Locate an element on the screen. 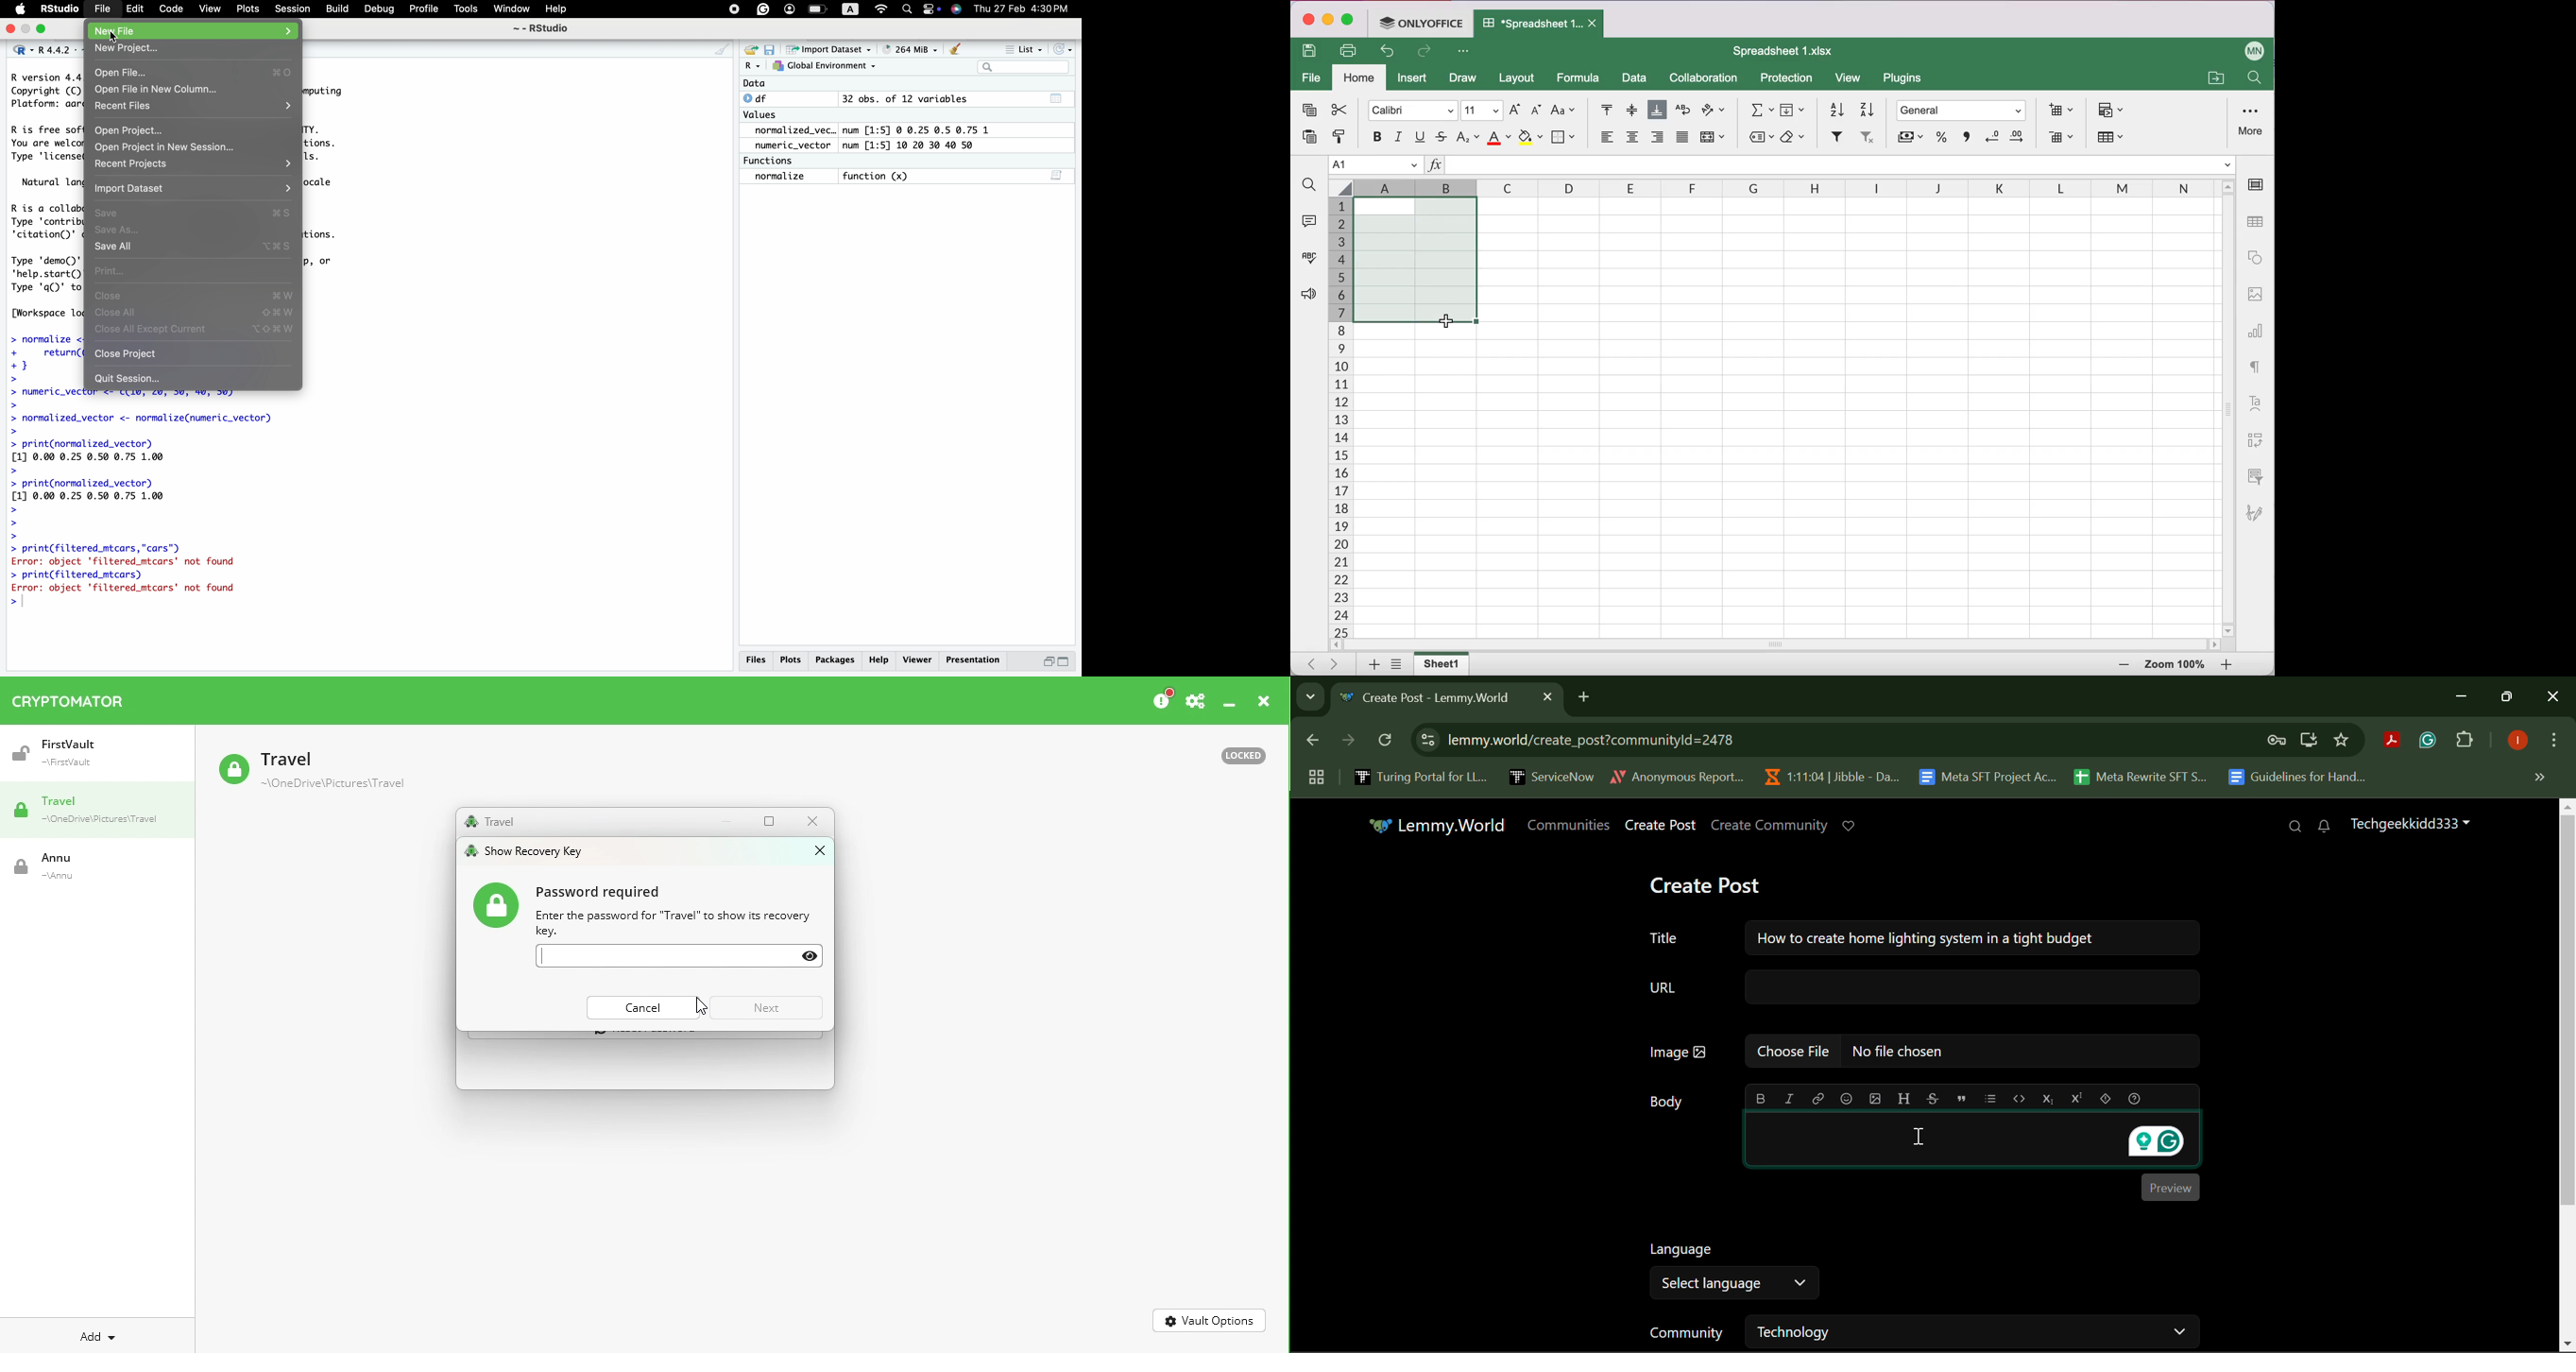 The height and width of the screenshot is (1372, 2576). maximize is located at coordinates (45, 29).